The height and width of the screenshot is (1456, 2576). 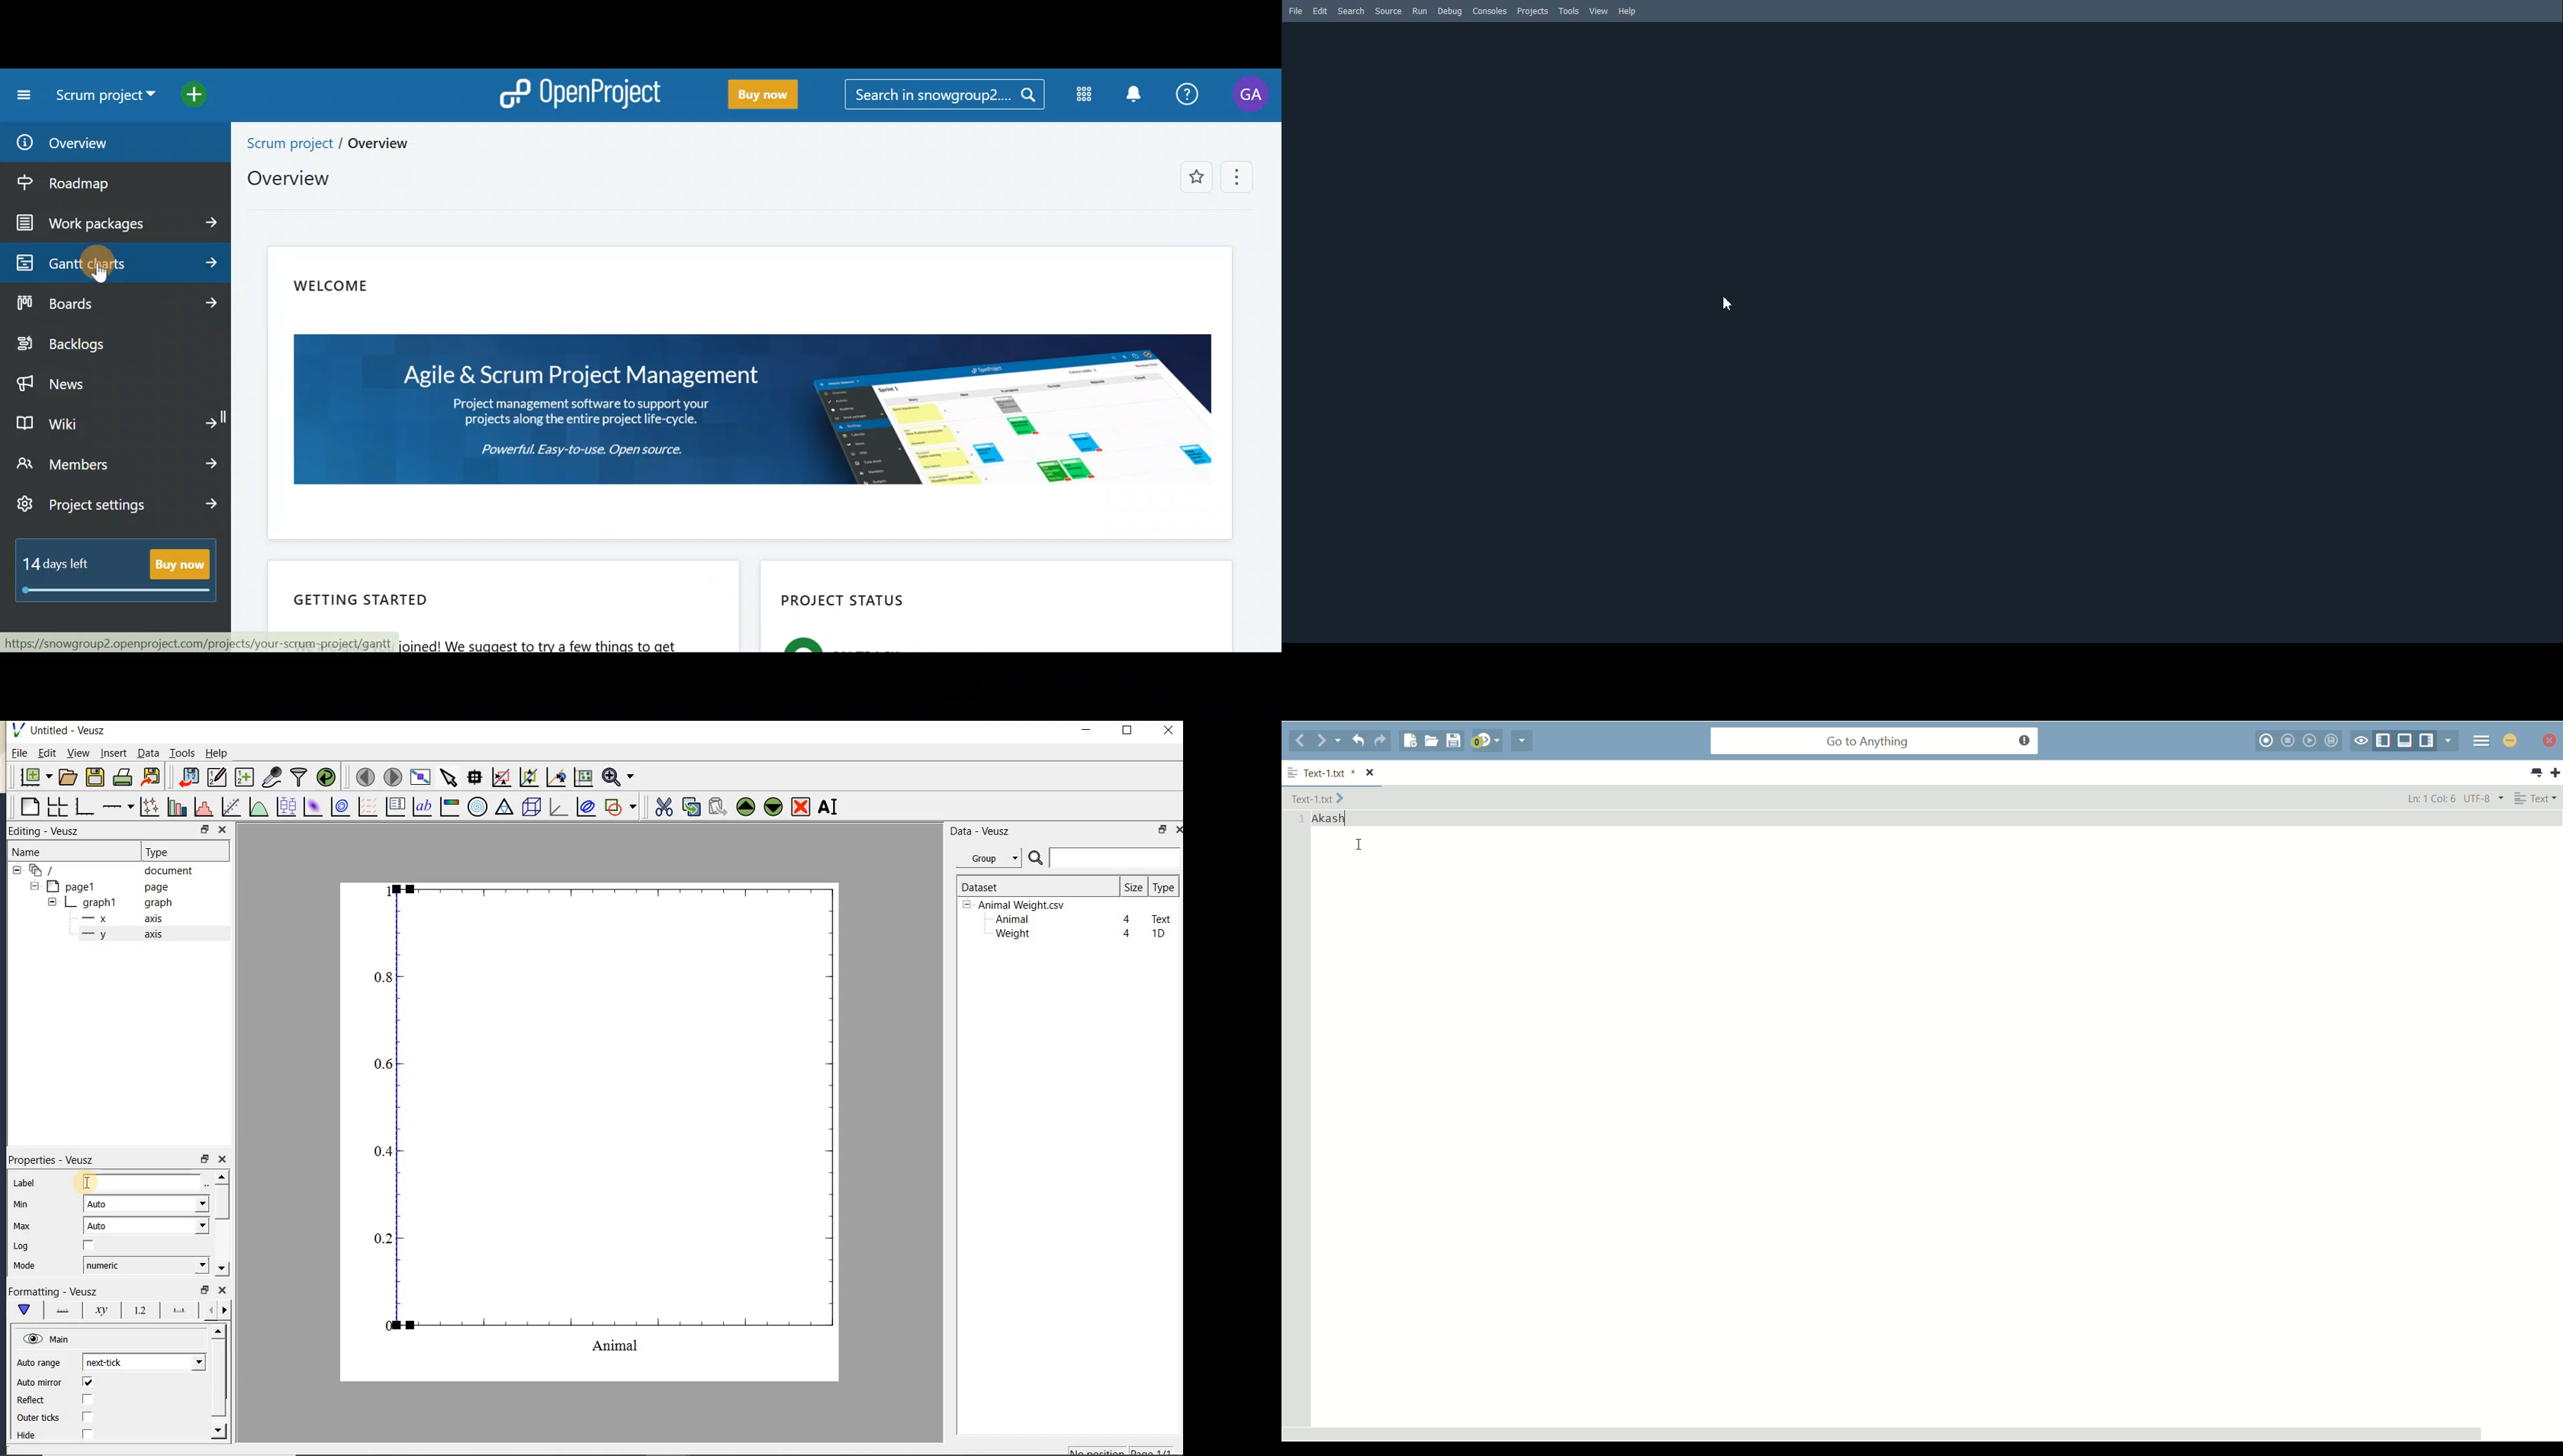 I want to click on jump to next syntax checking result, so click(x=1486, y=742).